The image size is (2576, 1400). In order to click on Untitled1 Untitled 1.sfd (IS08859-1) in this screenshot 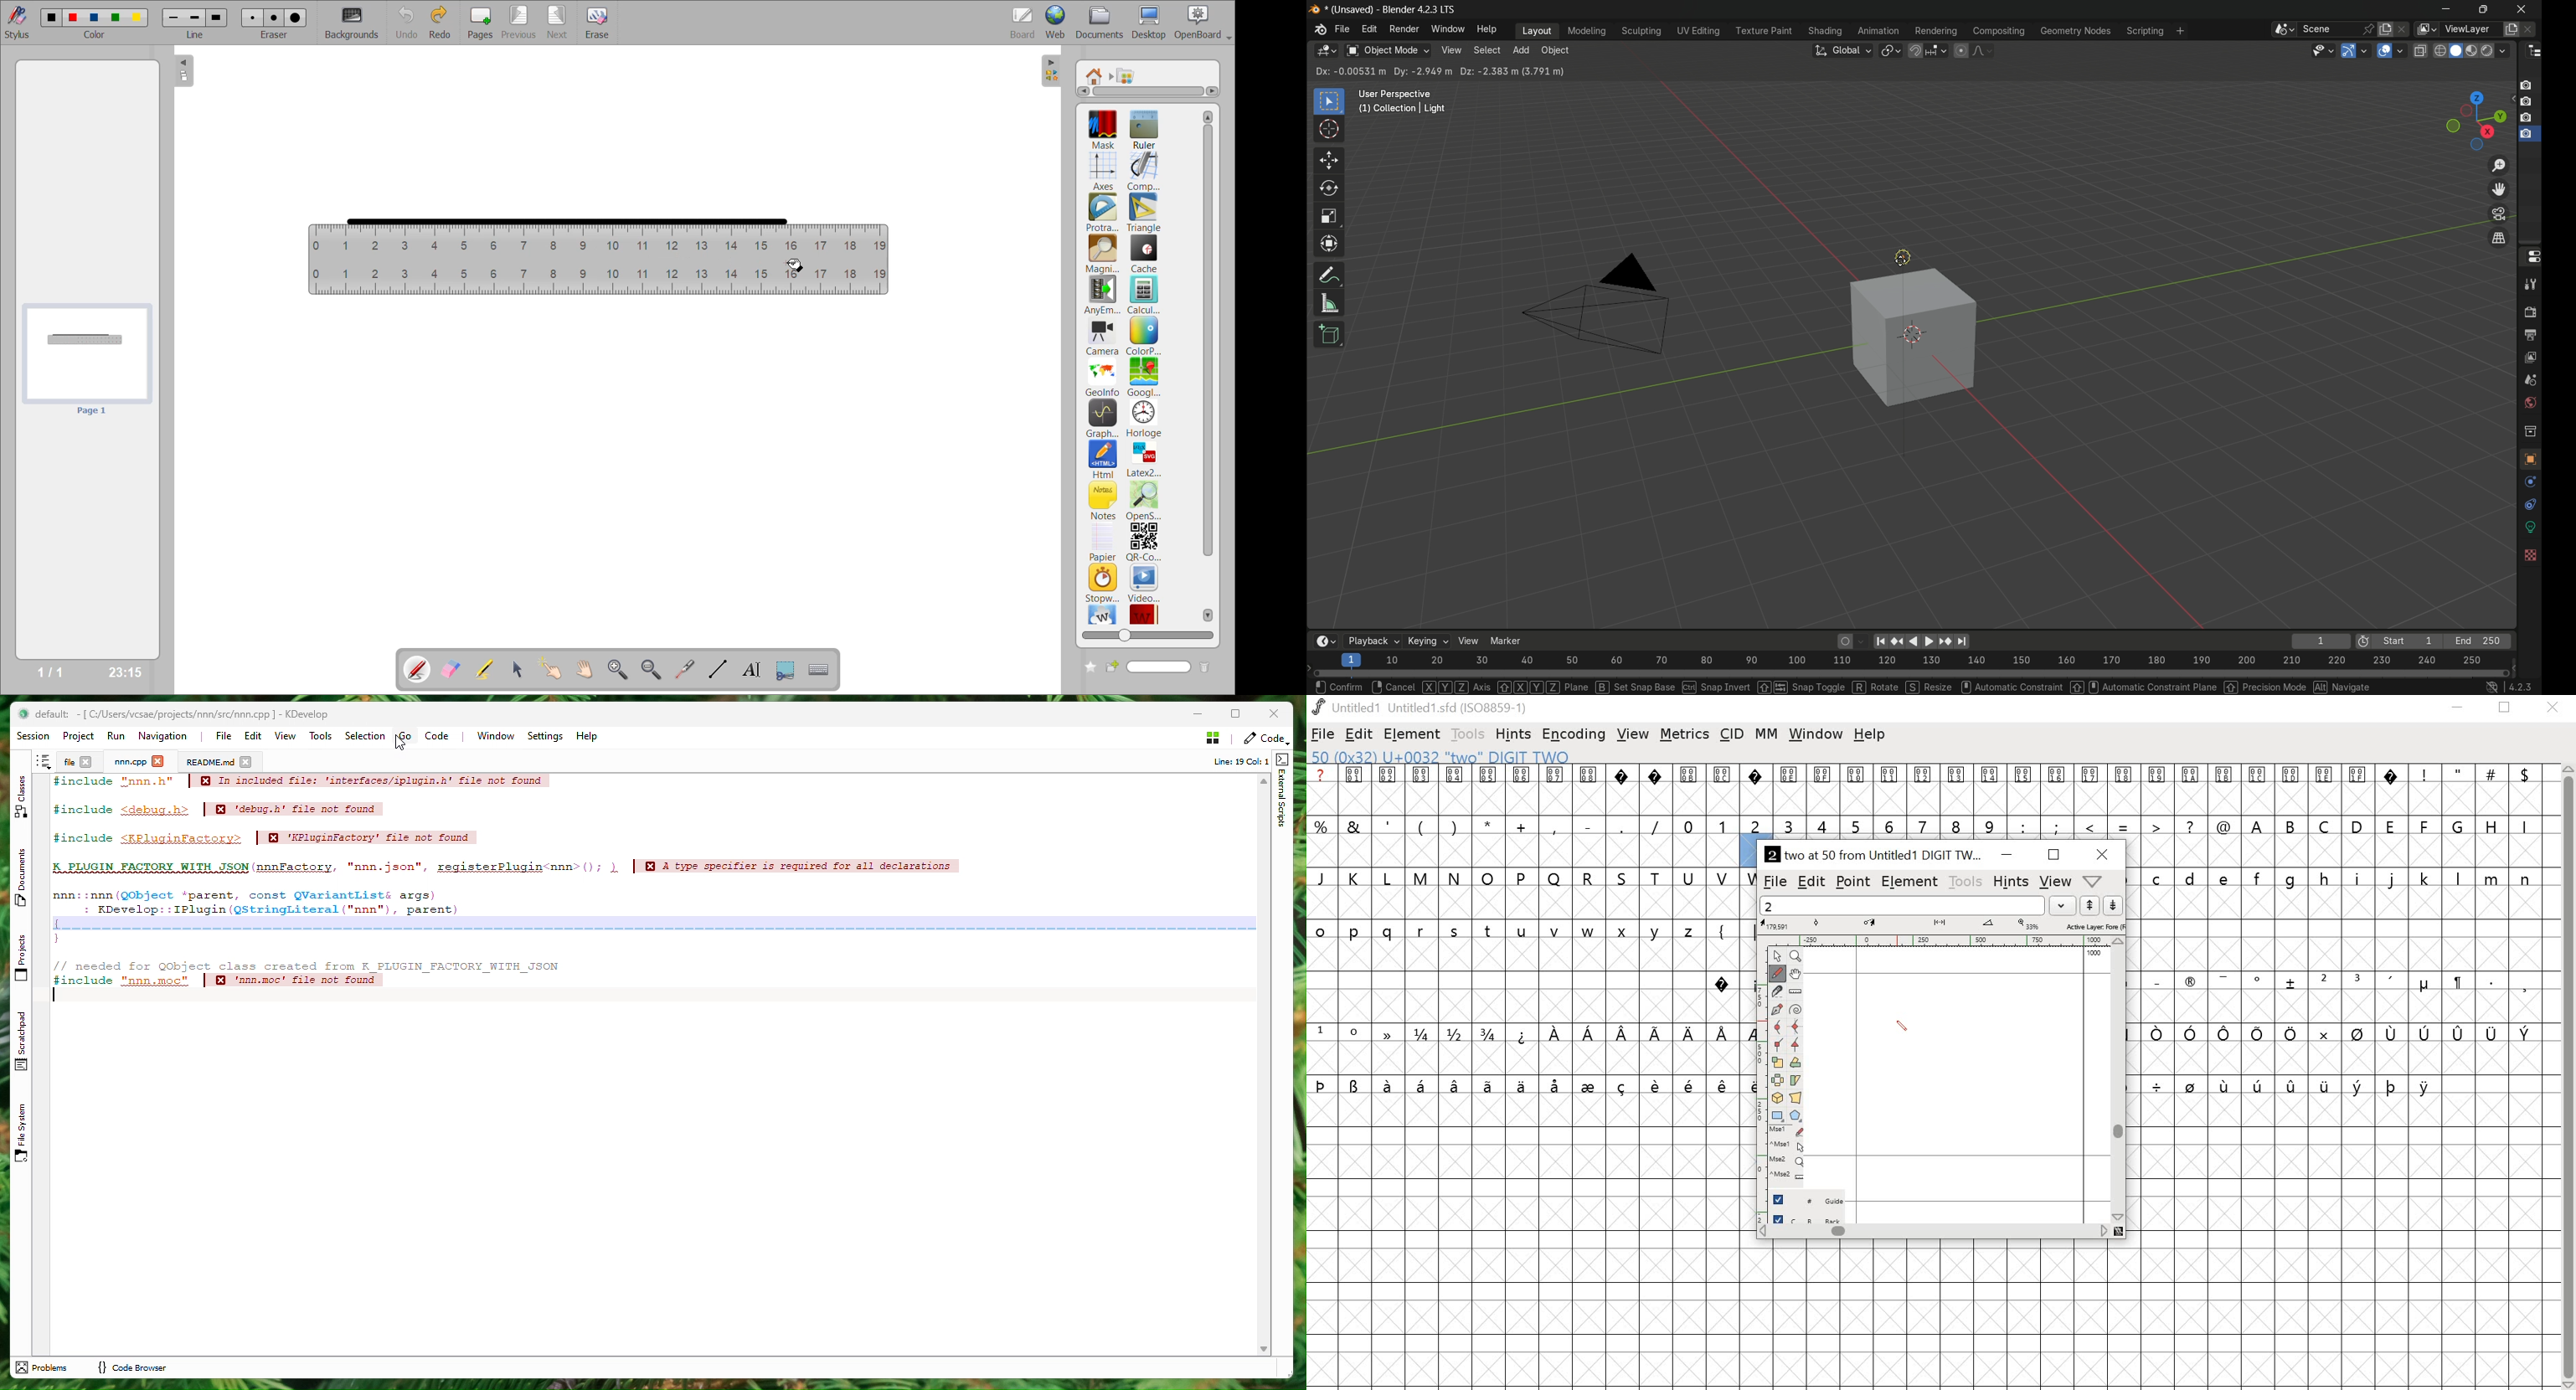, I will do `click(1425, 708)`.